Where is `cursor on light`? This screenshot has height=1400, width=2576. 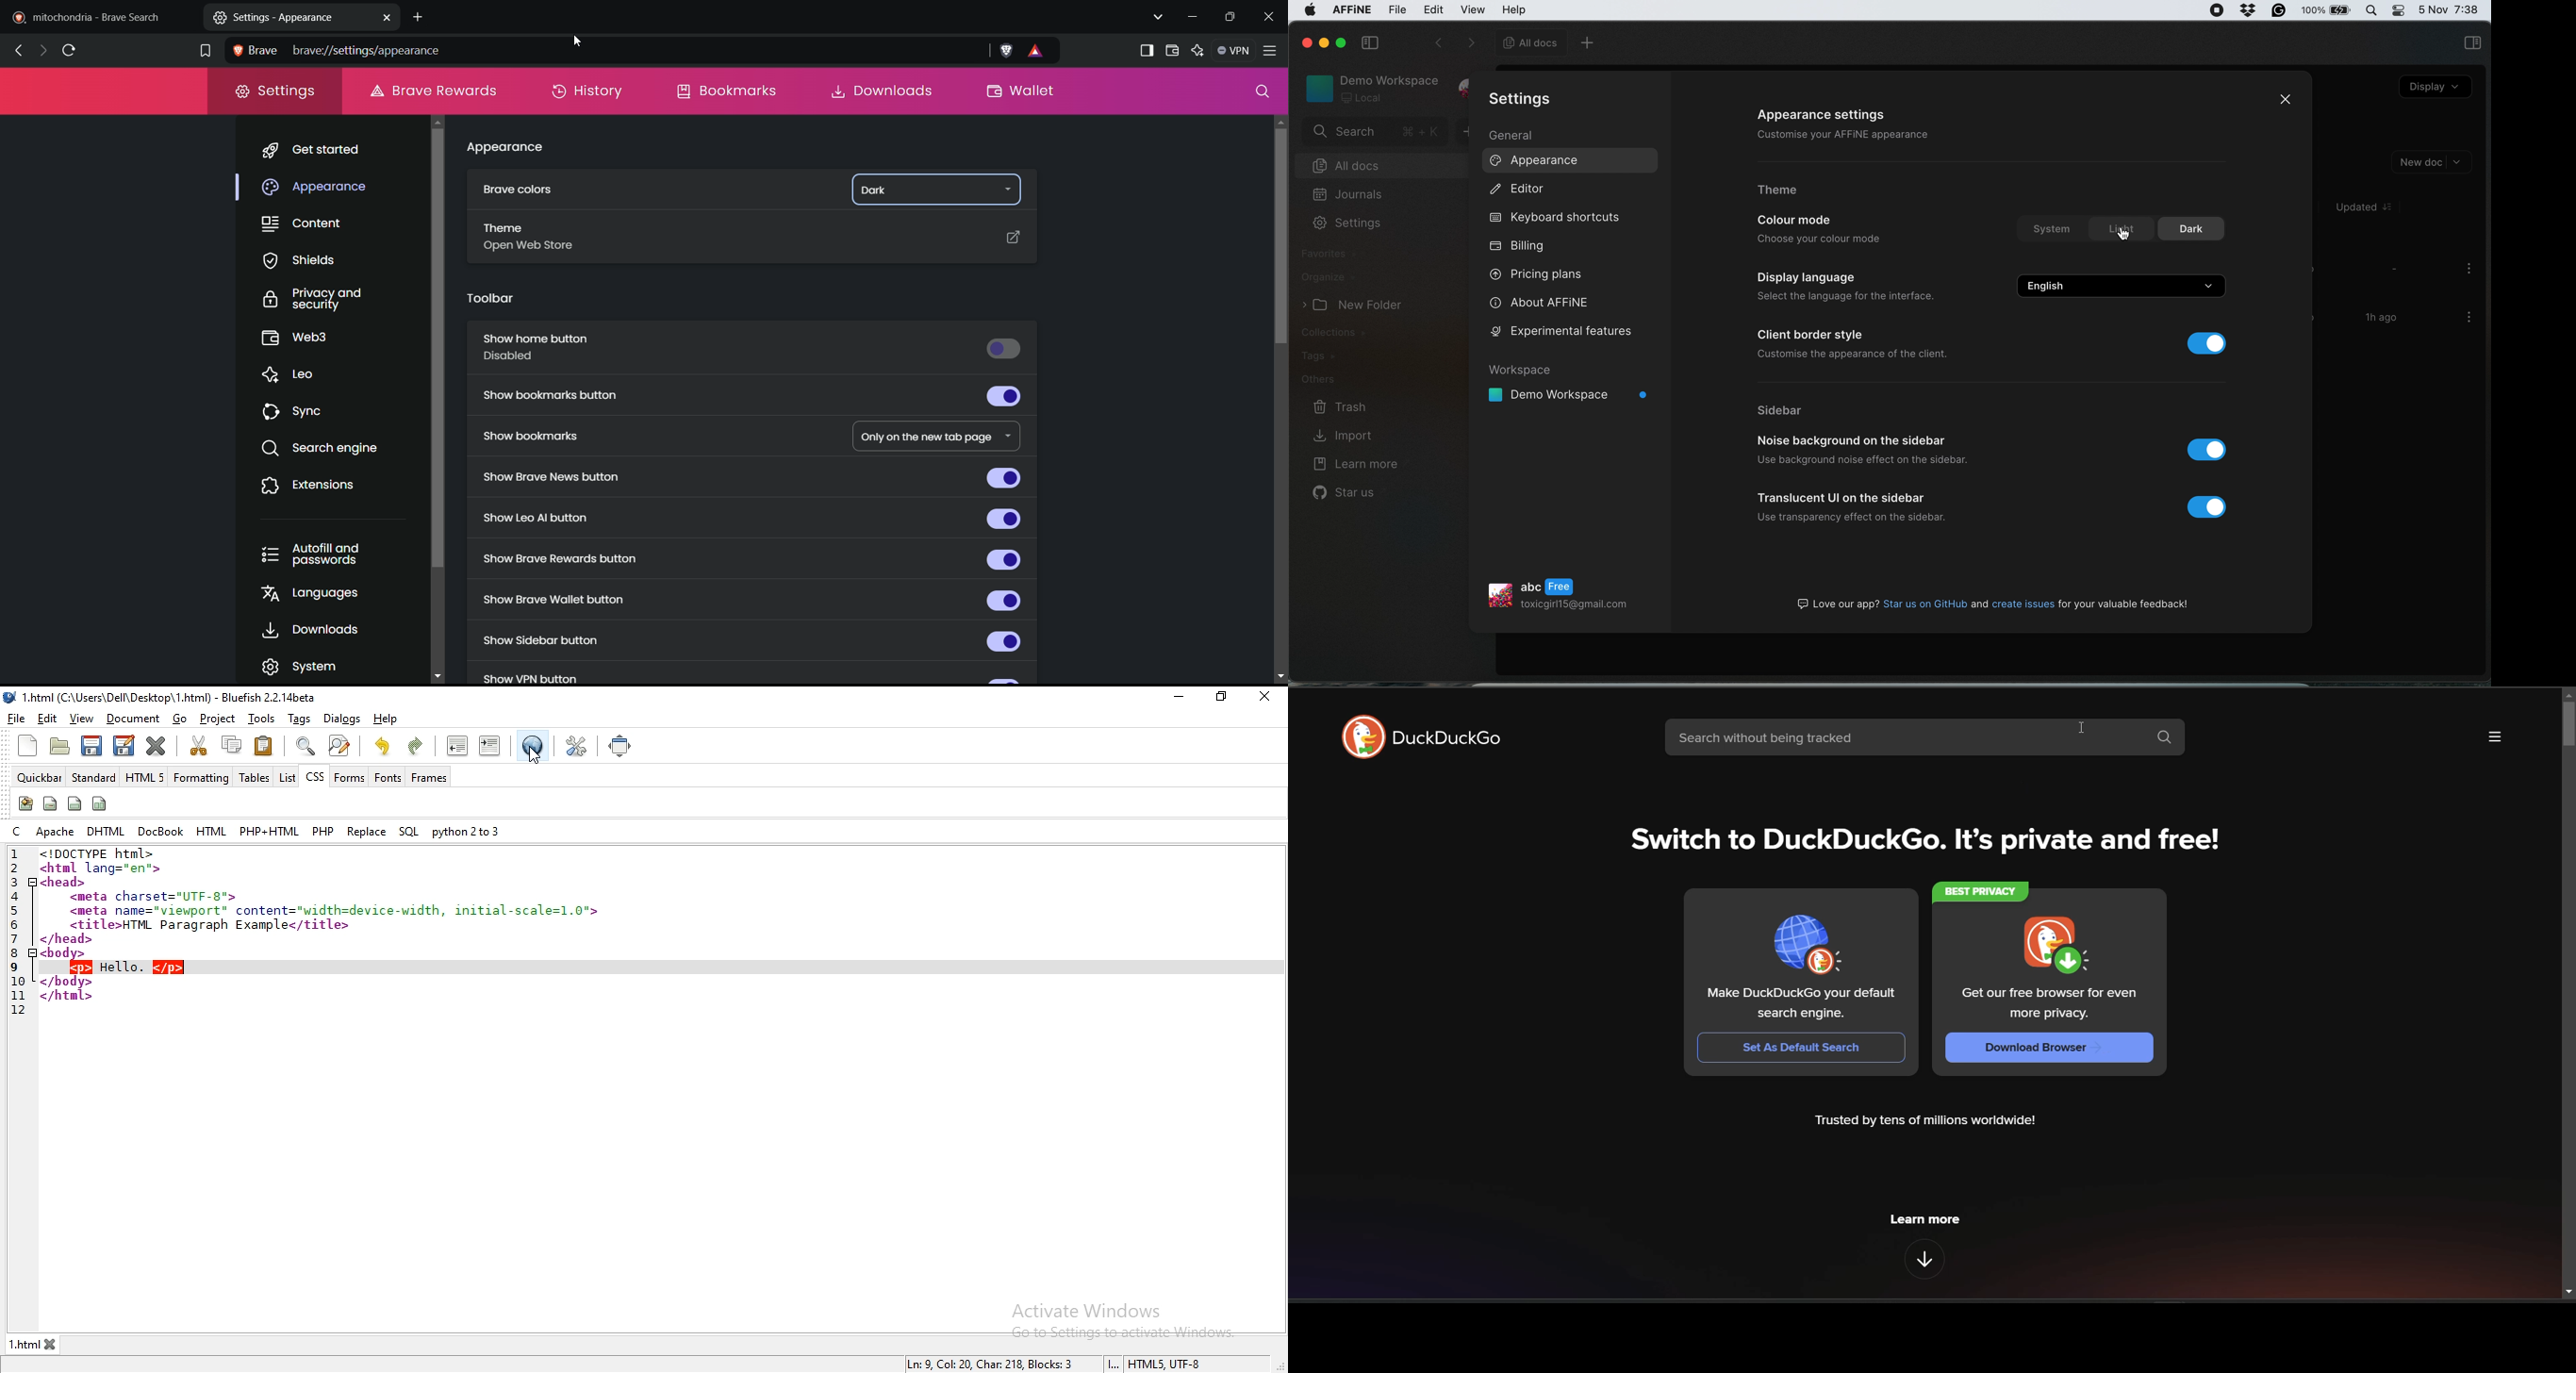 cursor on light is located at coordinates (2124, 235).